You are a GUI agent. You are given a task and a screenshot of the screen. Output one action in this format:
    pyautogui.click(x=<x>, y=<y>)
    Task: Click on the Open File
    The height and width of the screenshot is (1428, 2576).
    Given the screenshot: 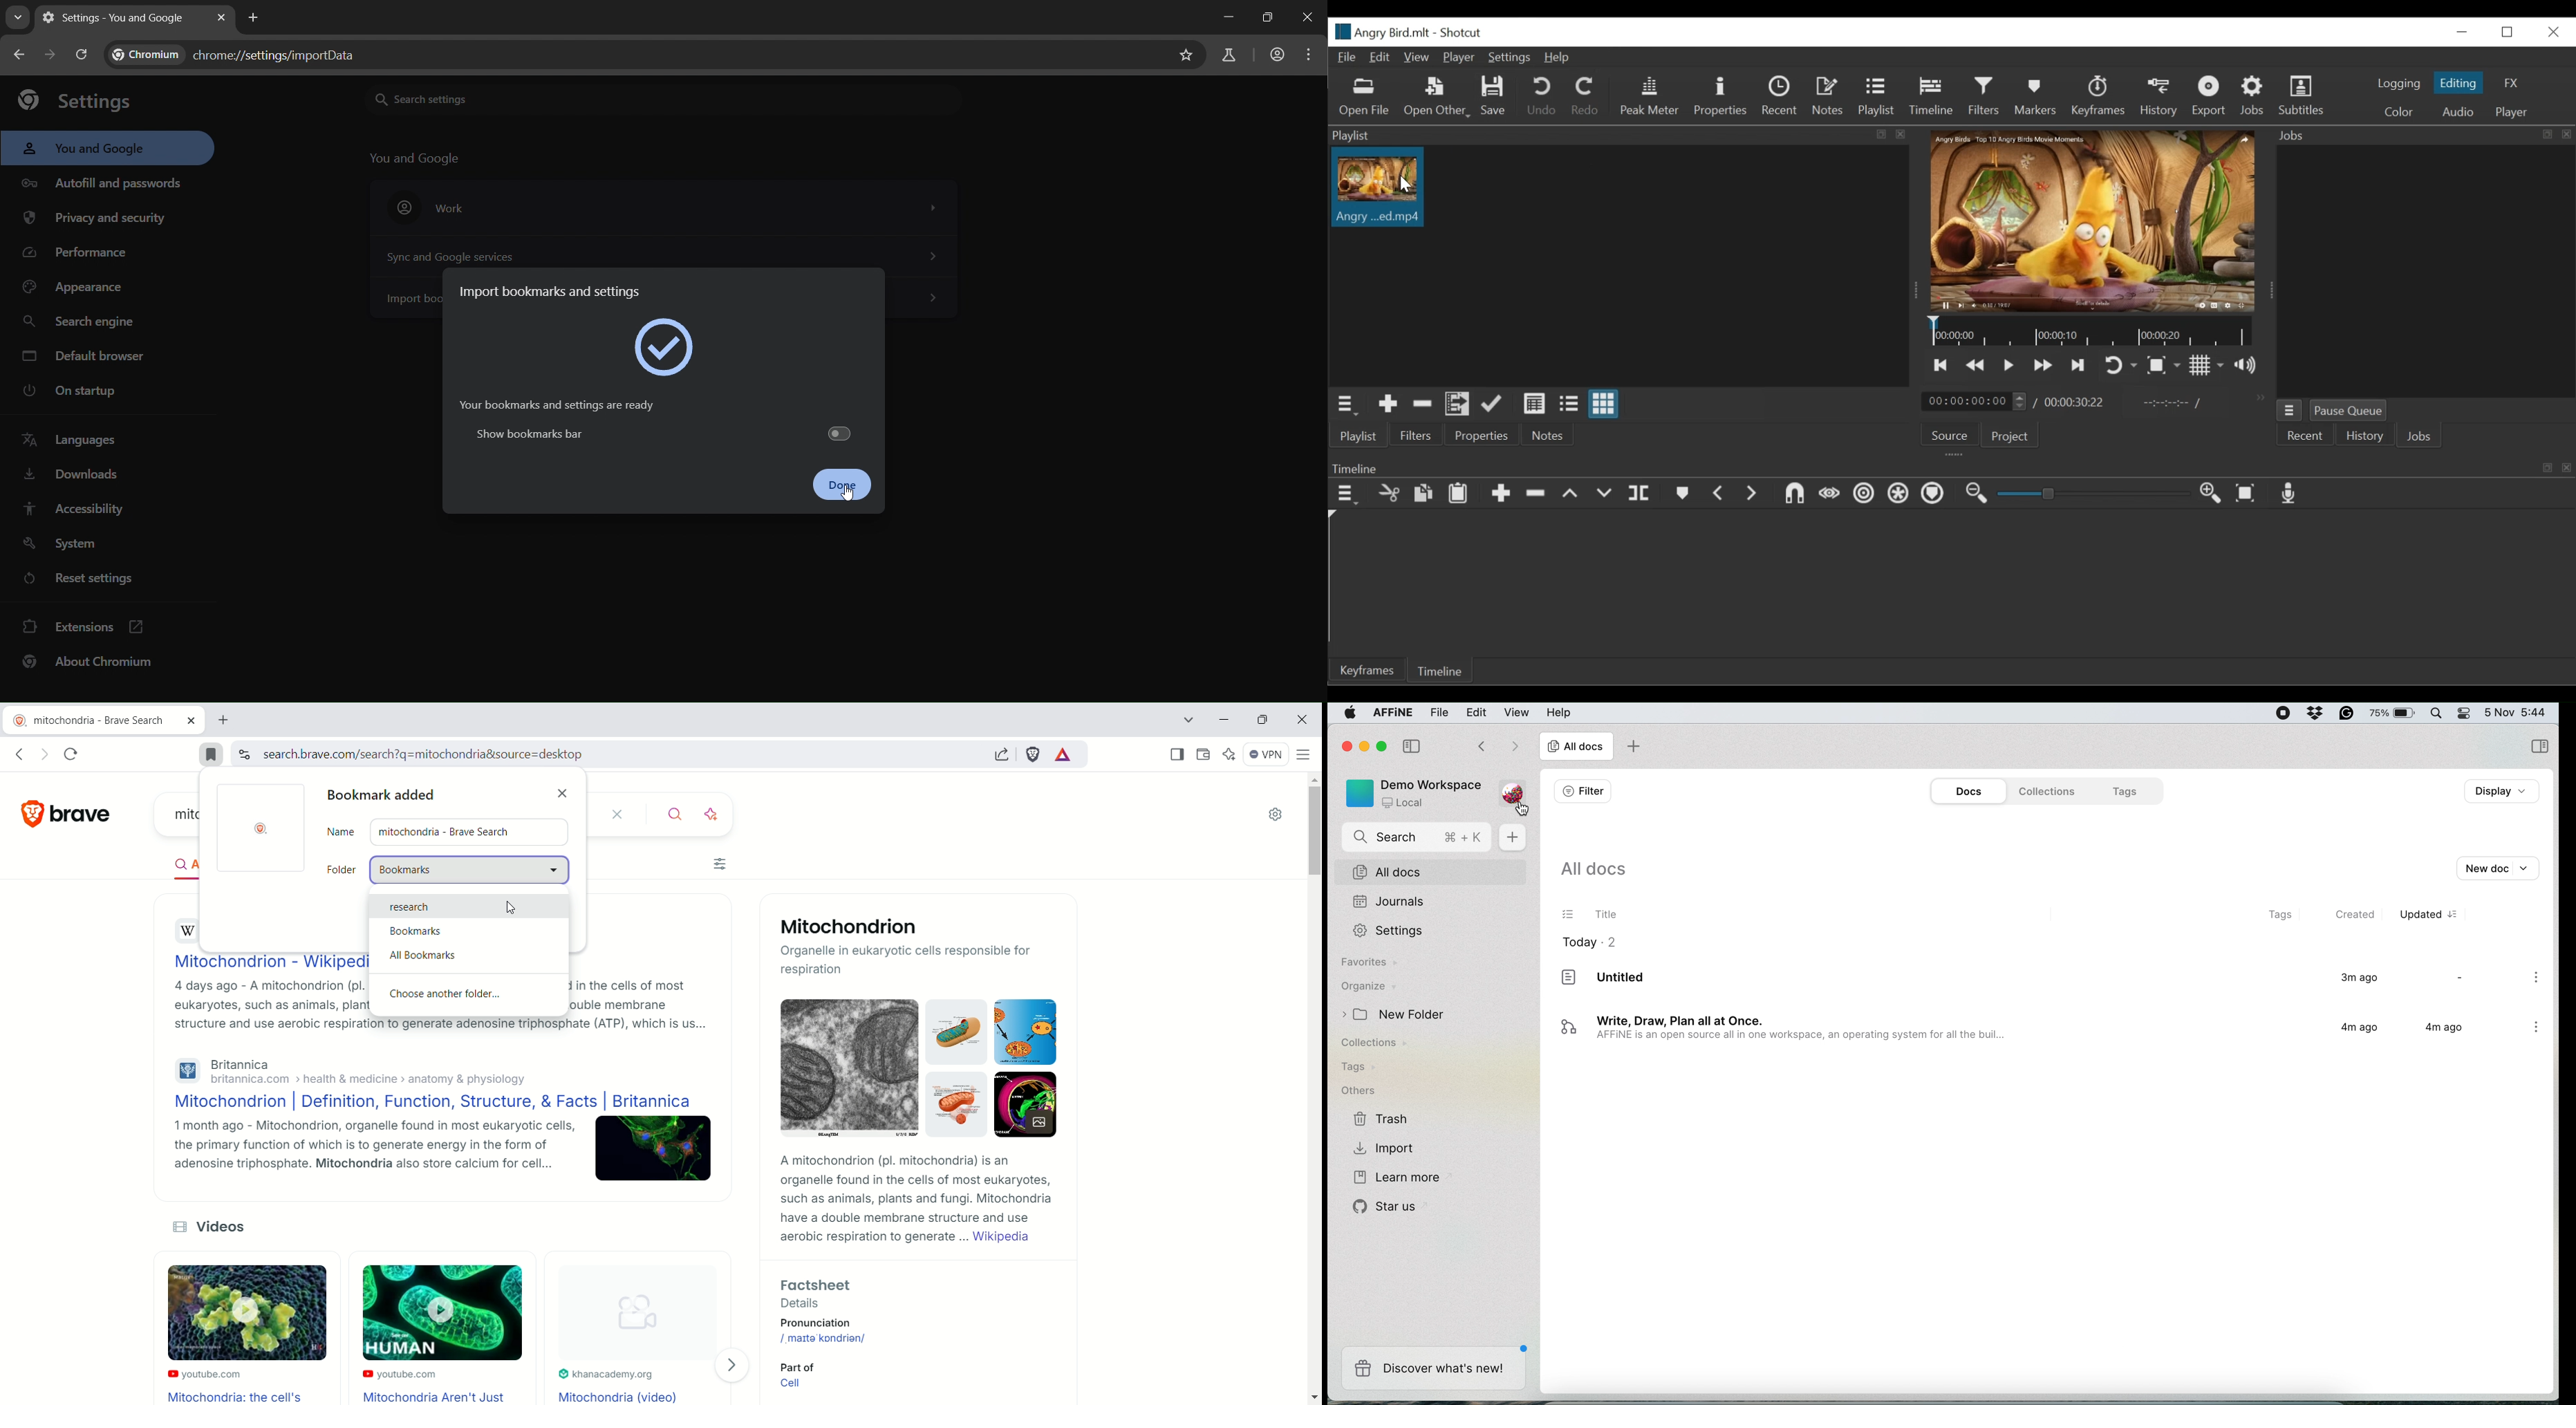 What is the action you would take?
    pyautogui.click(x=1361, y=96)
    